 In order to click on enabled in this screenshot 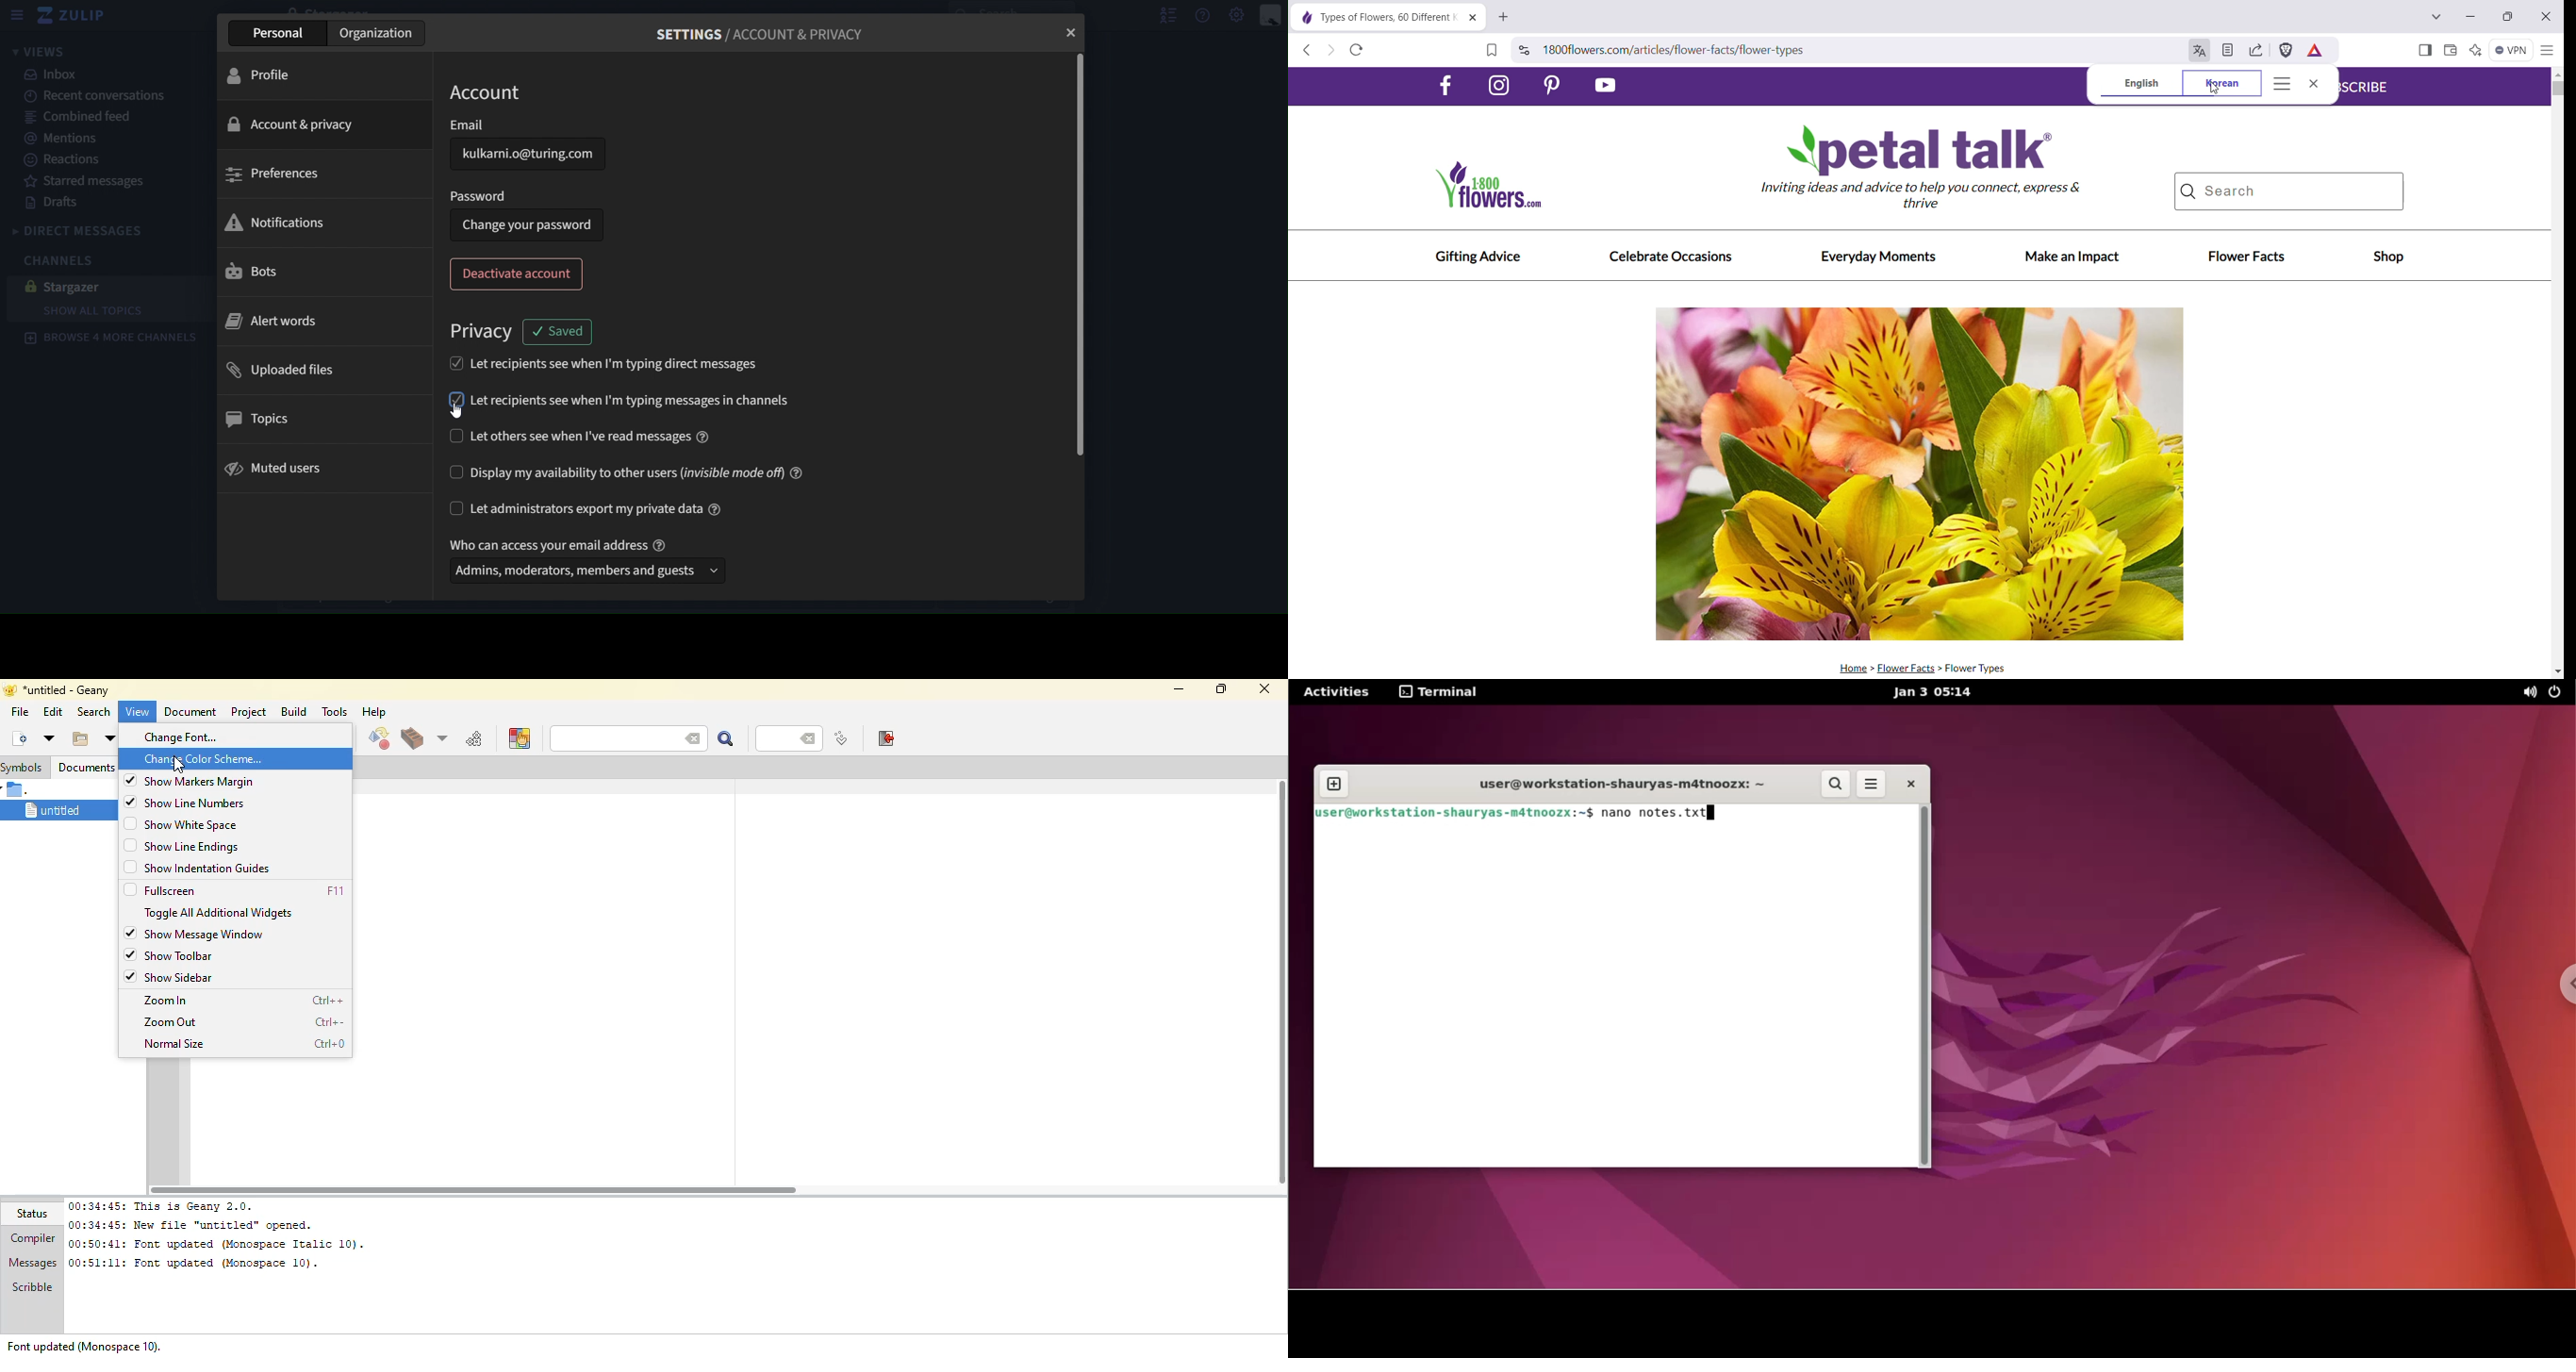, I will do `click(129, 933)`.